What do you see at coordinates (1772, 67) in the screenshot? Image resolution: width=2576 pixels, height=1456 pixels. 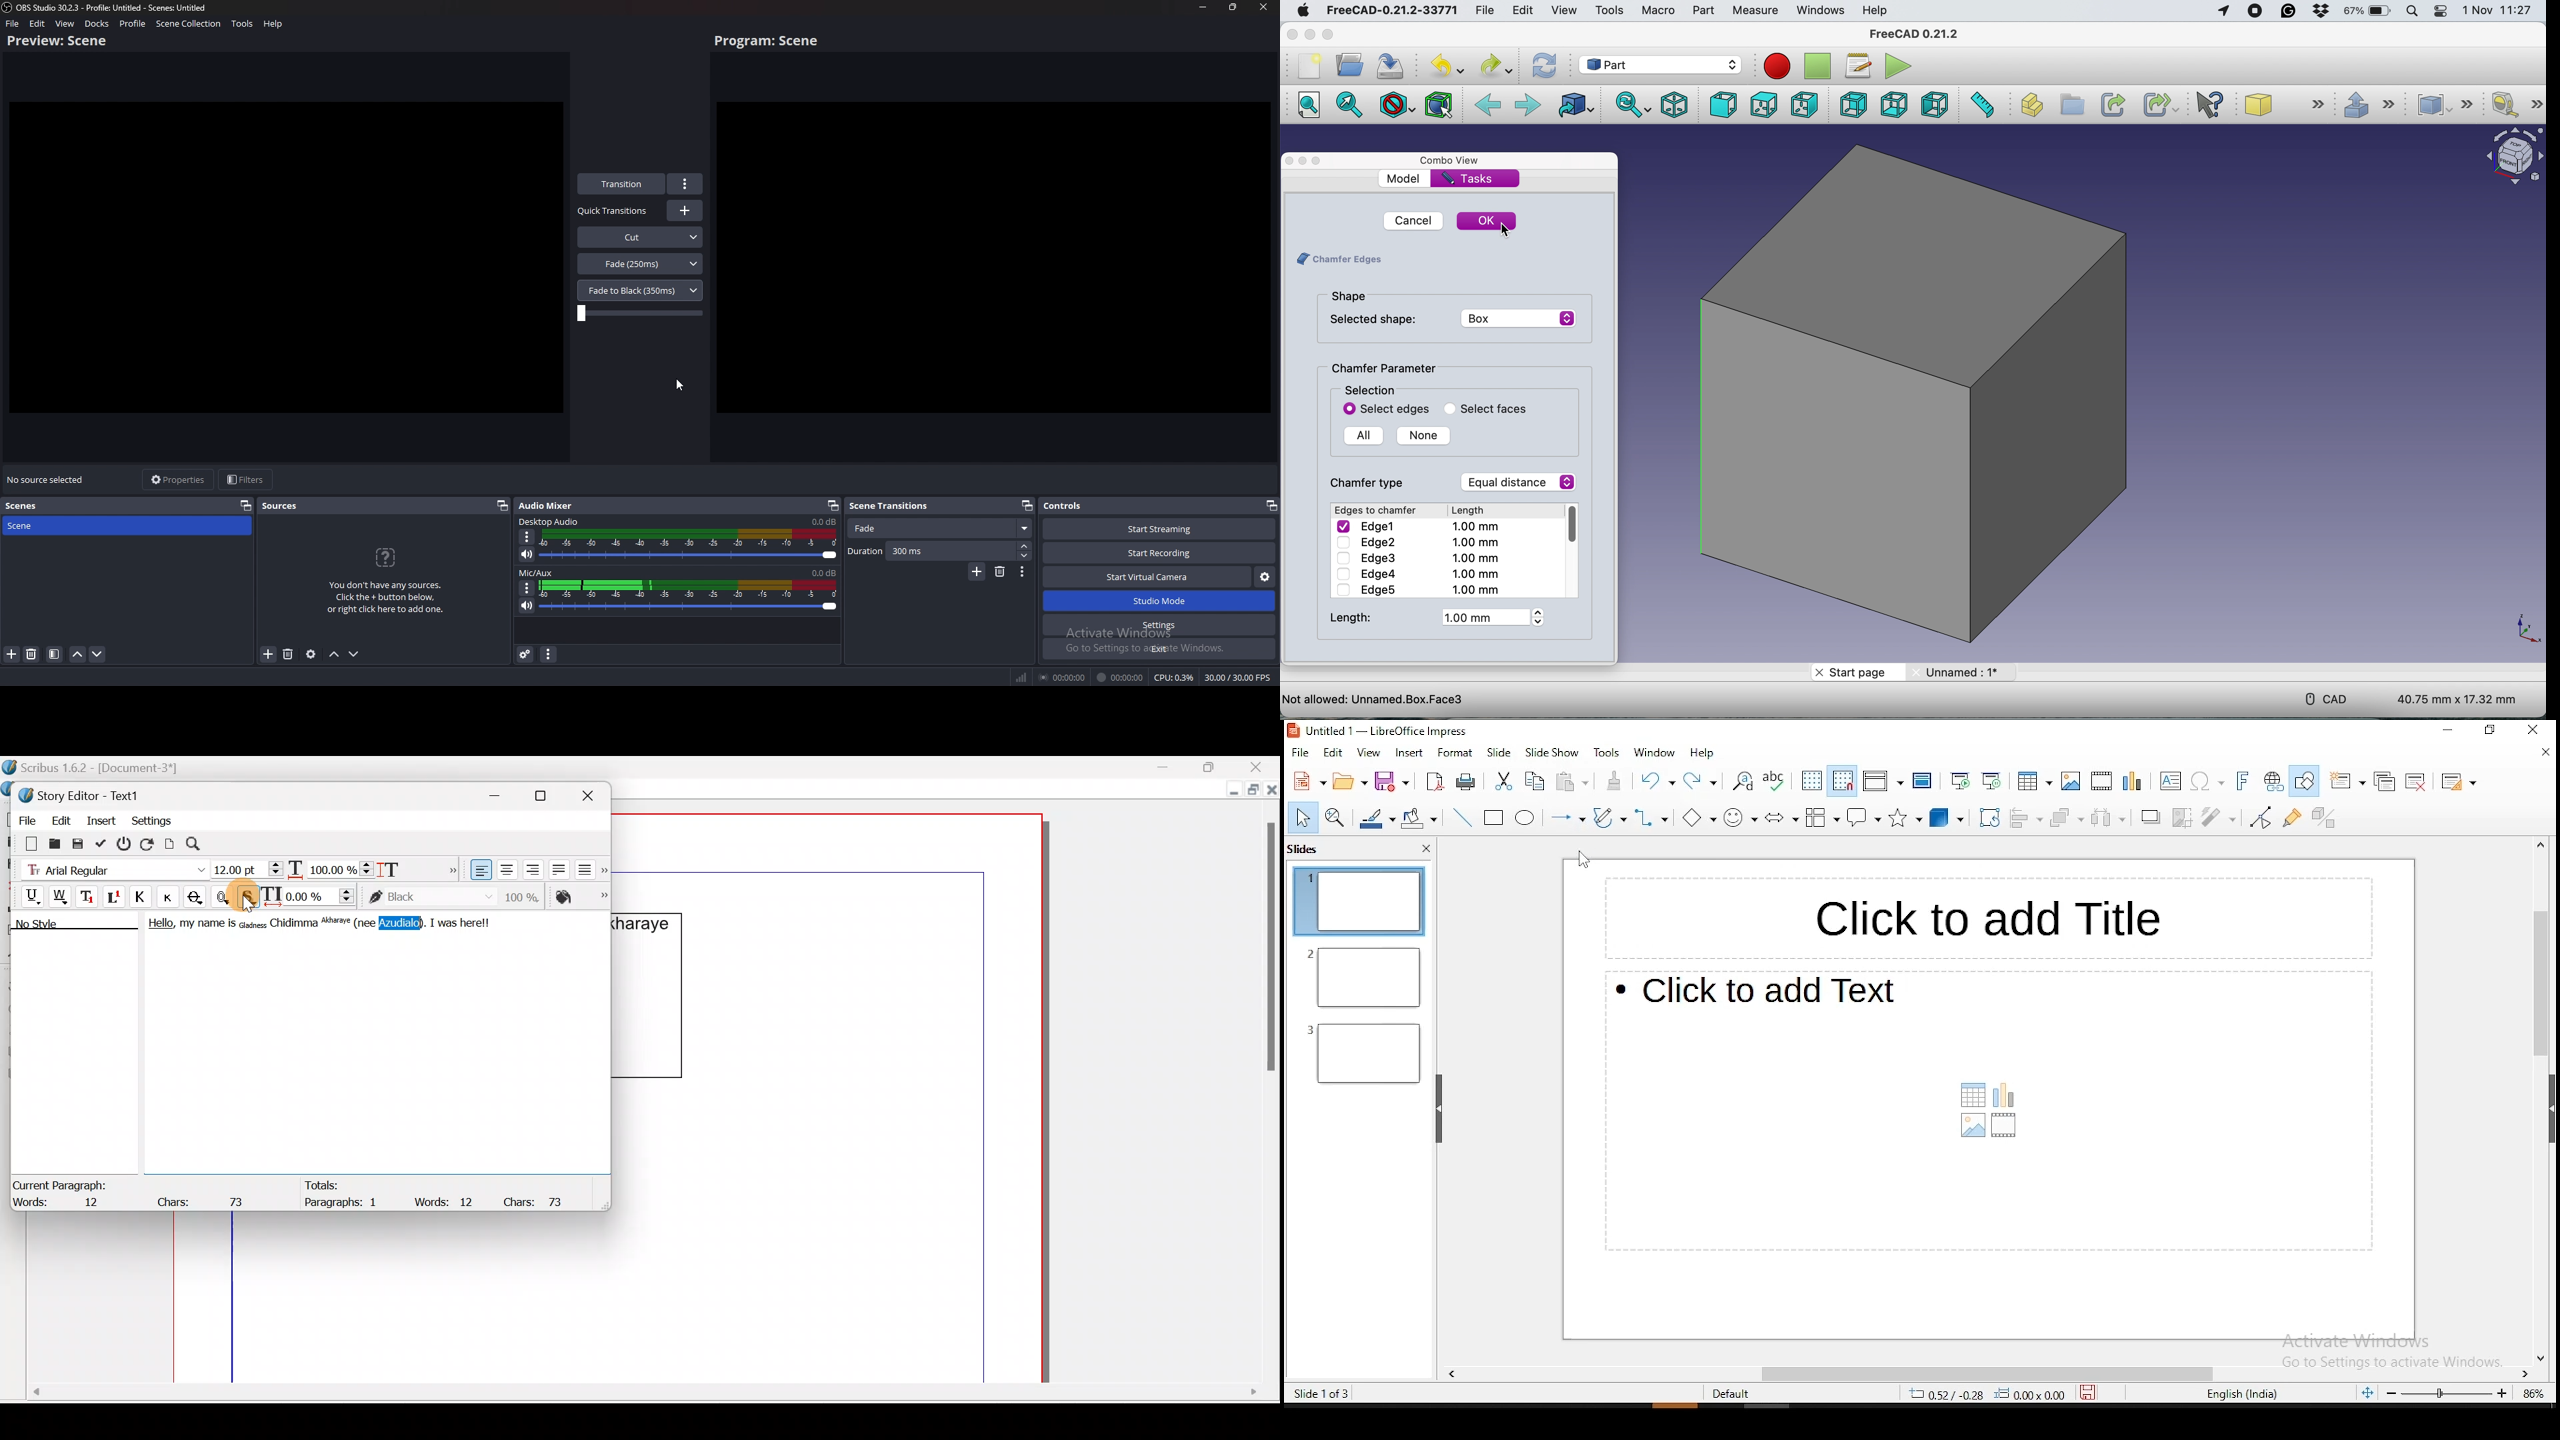 I see `record macros` at bounding box center [1772, 67].